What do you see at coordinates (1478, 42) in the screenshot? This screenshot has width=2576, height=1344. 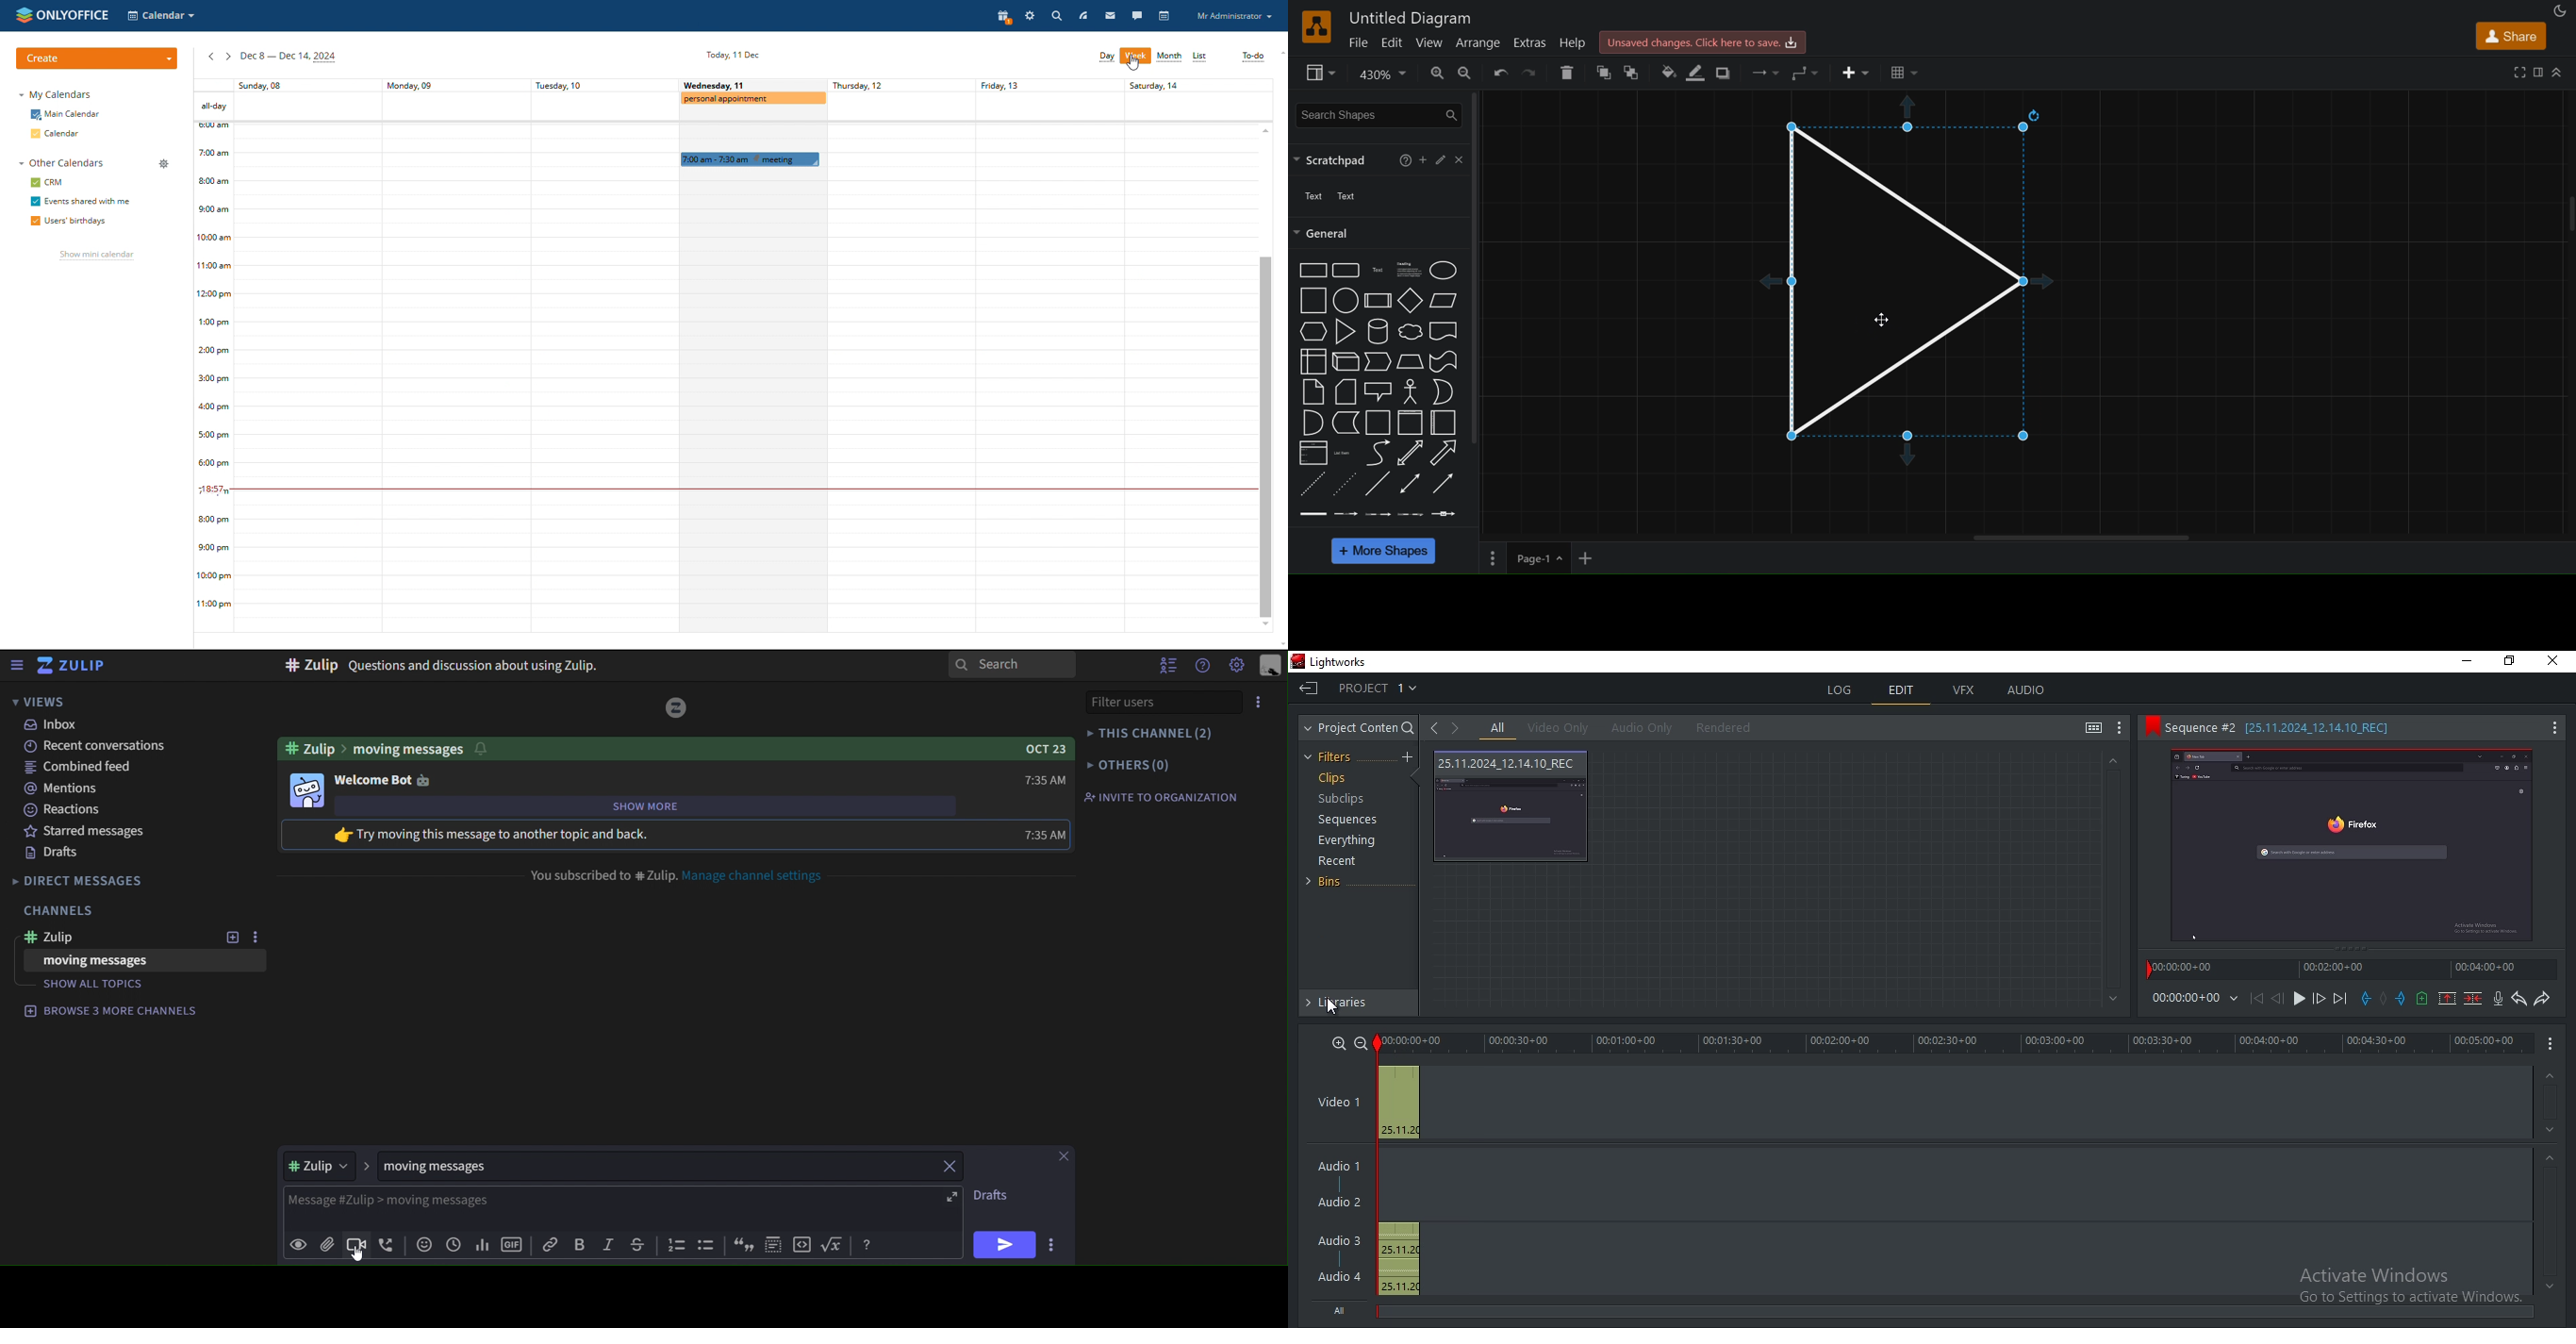 I see `arrange` at bounding box center [1478, 42].